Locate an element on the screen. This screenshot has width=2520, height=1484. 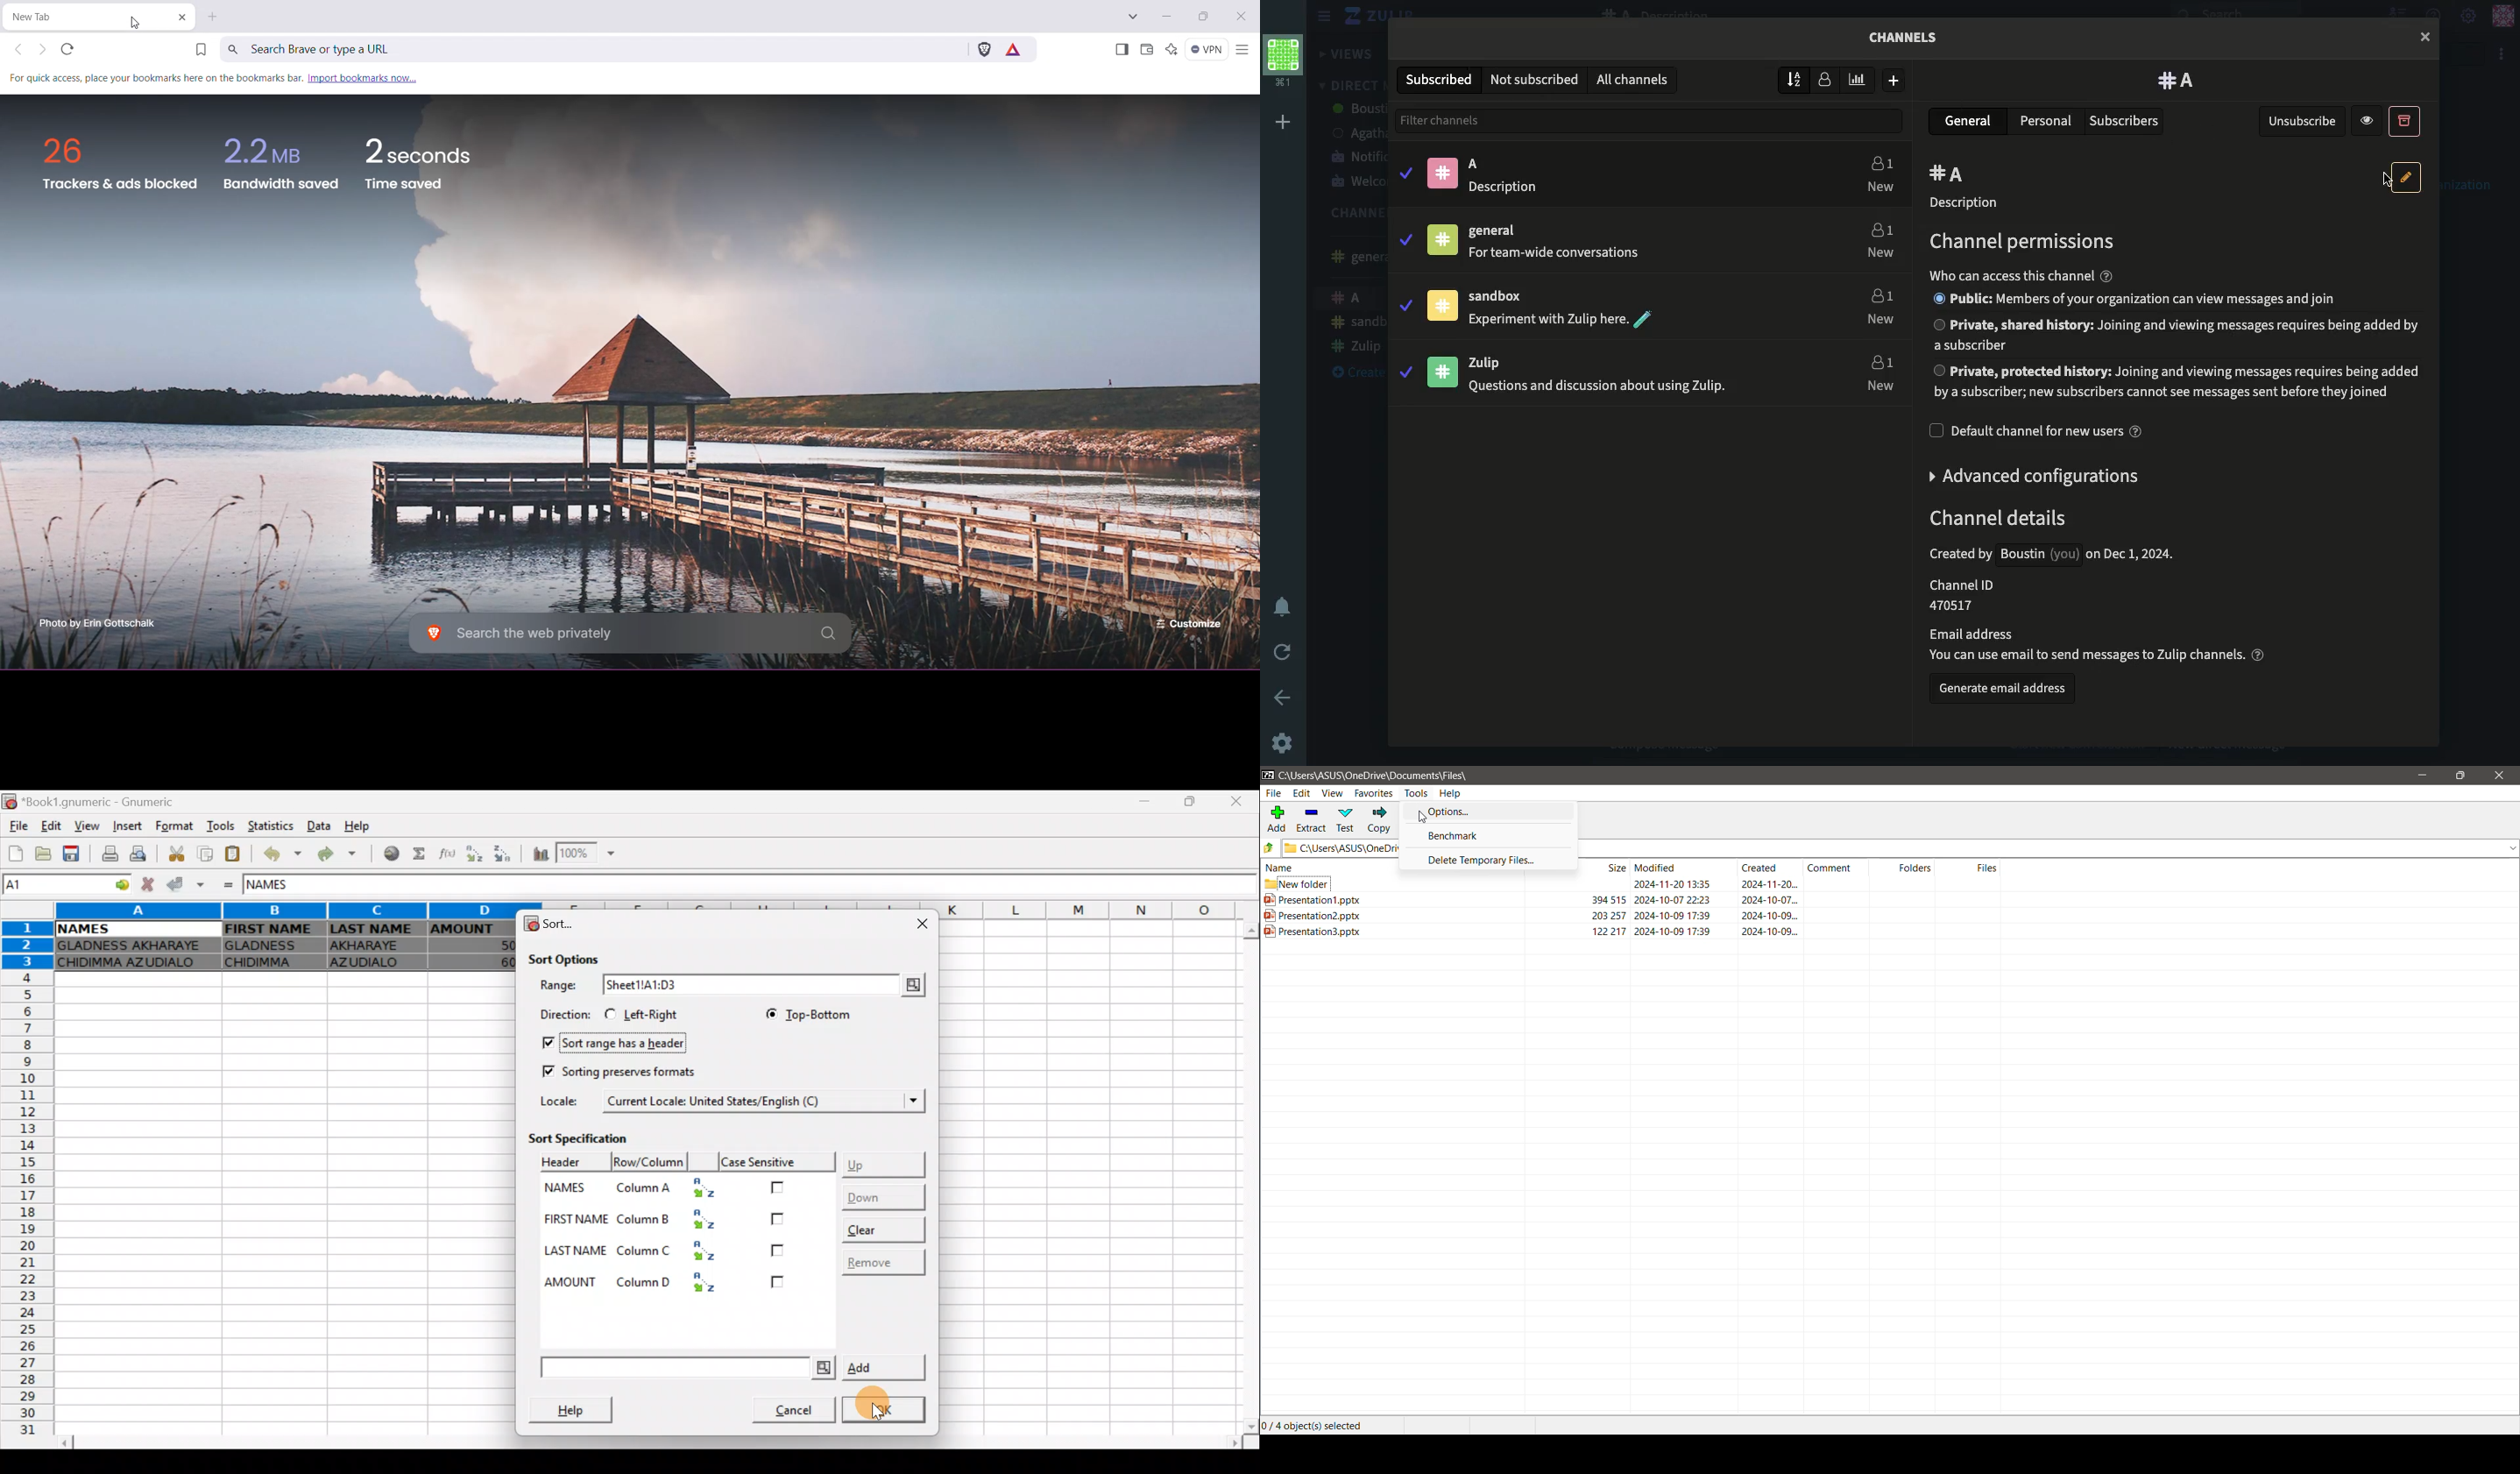
Users is located at coordinates (1879, 175).